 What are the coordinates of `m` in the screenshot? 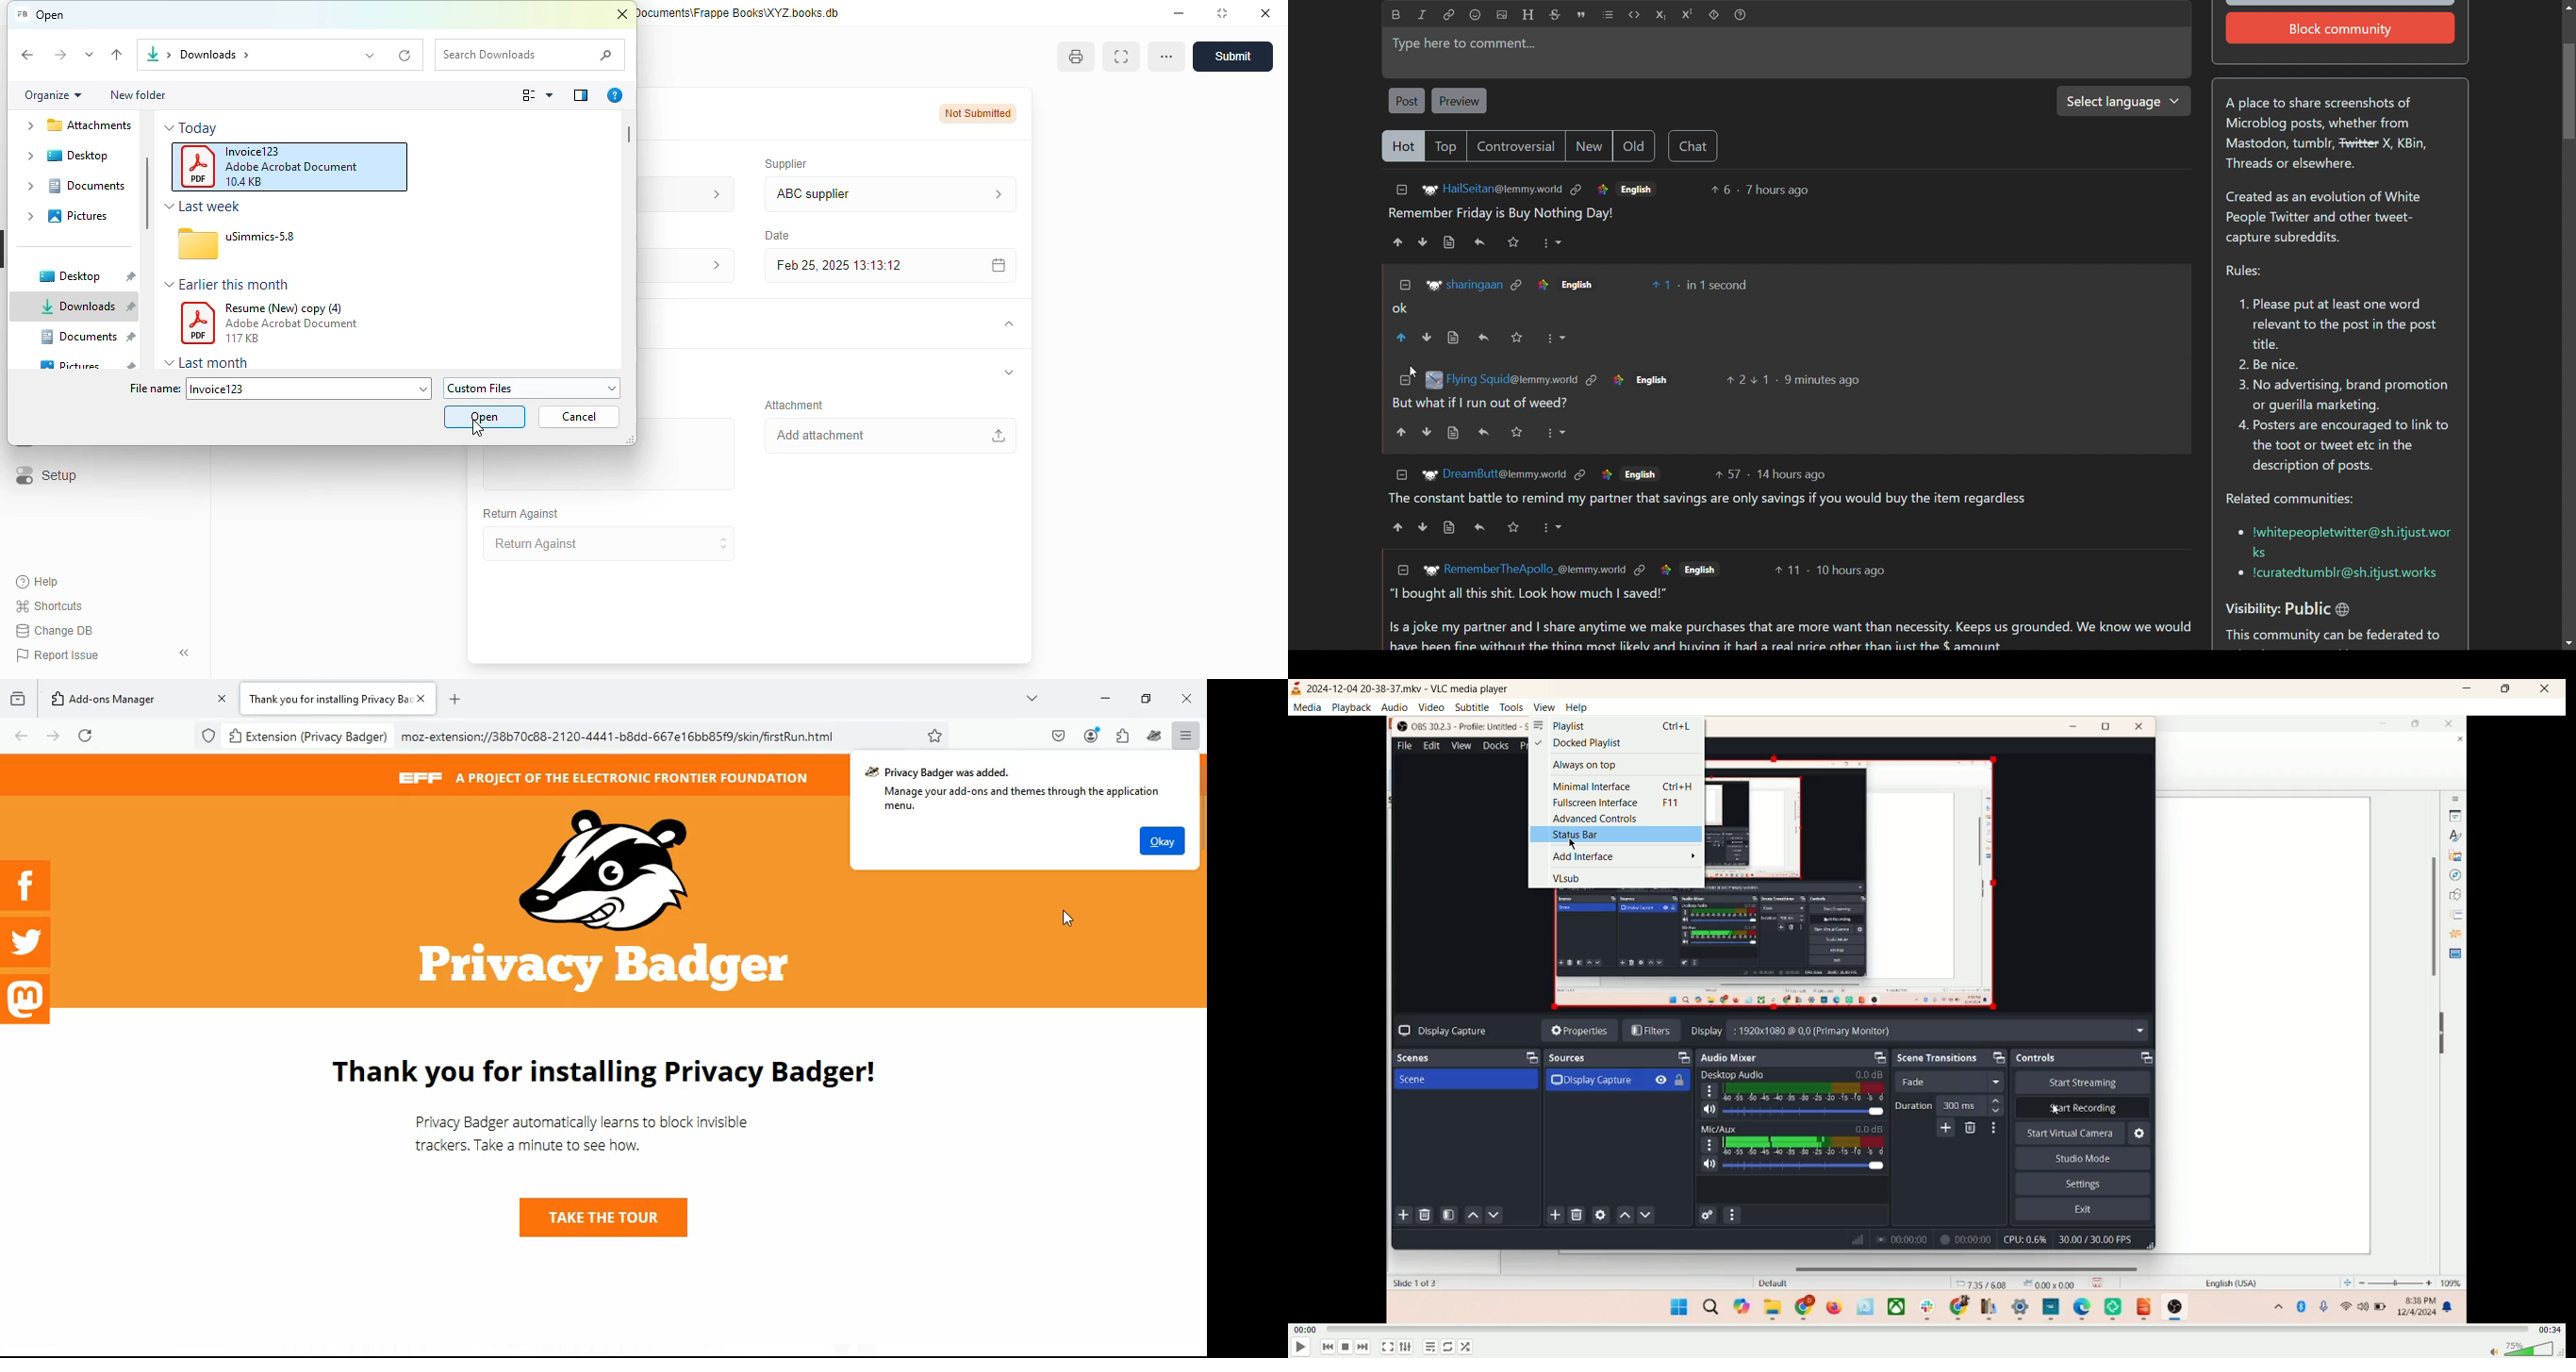 It's located at (27, 1001).